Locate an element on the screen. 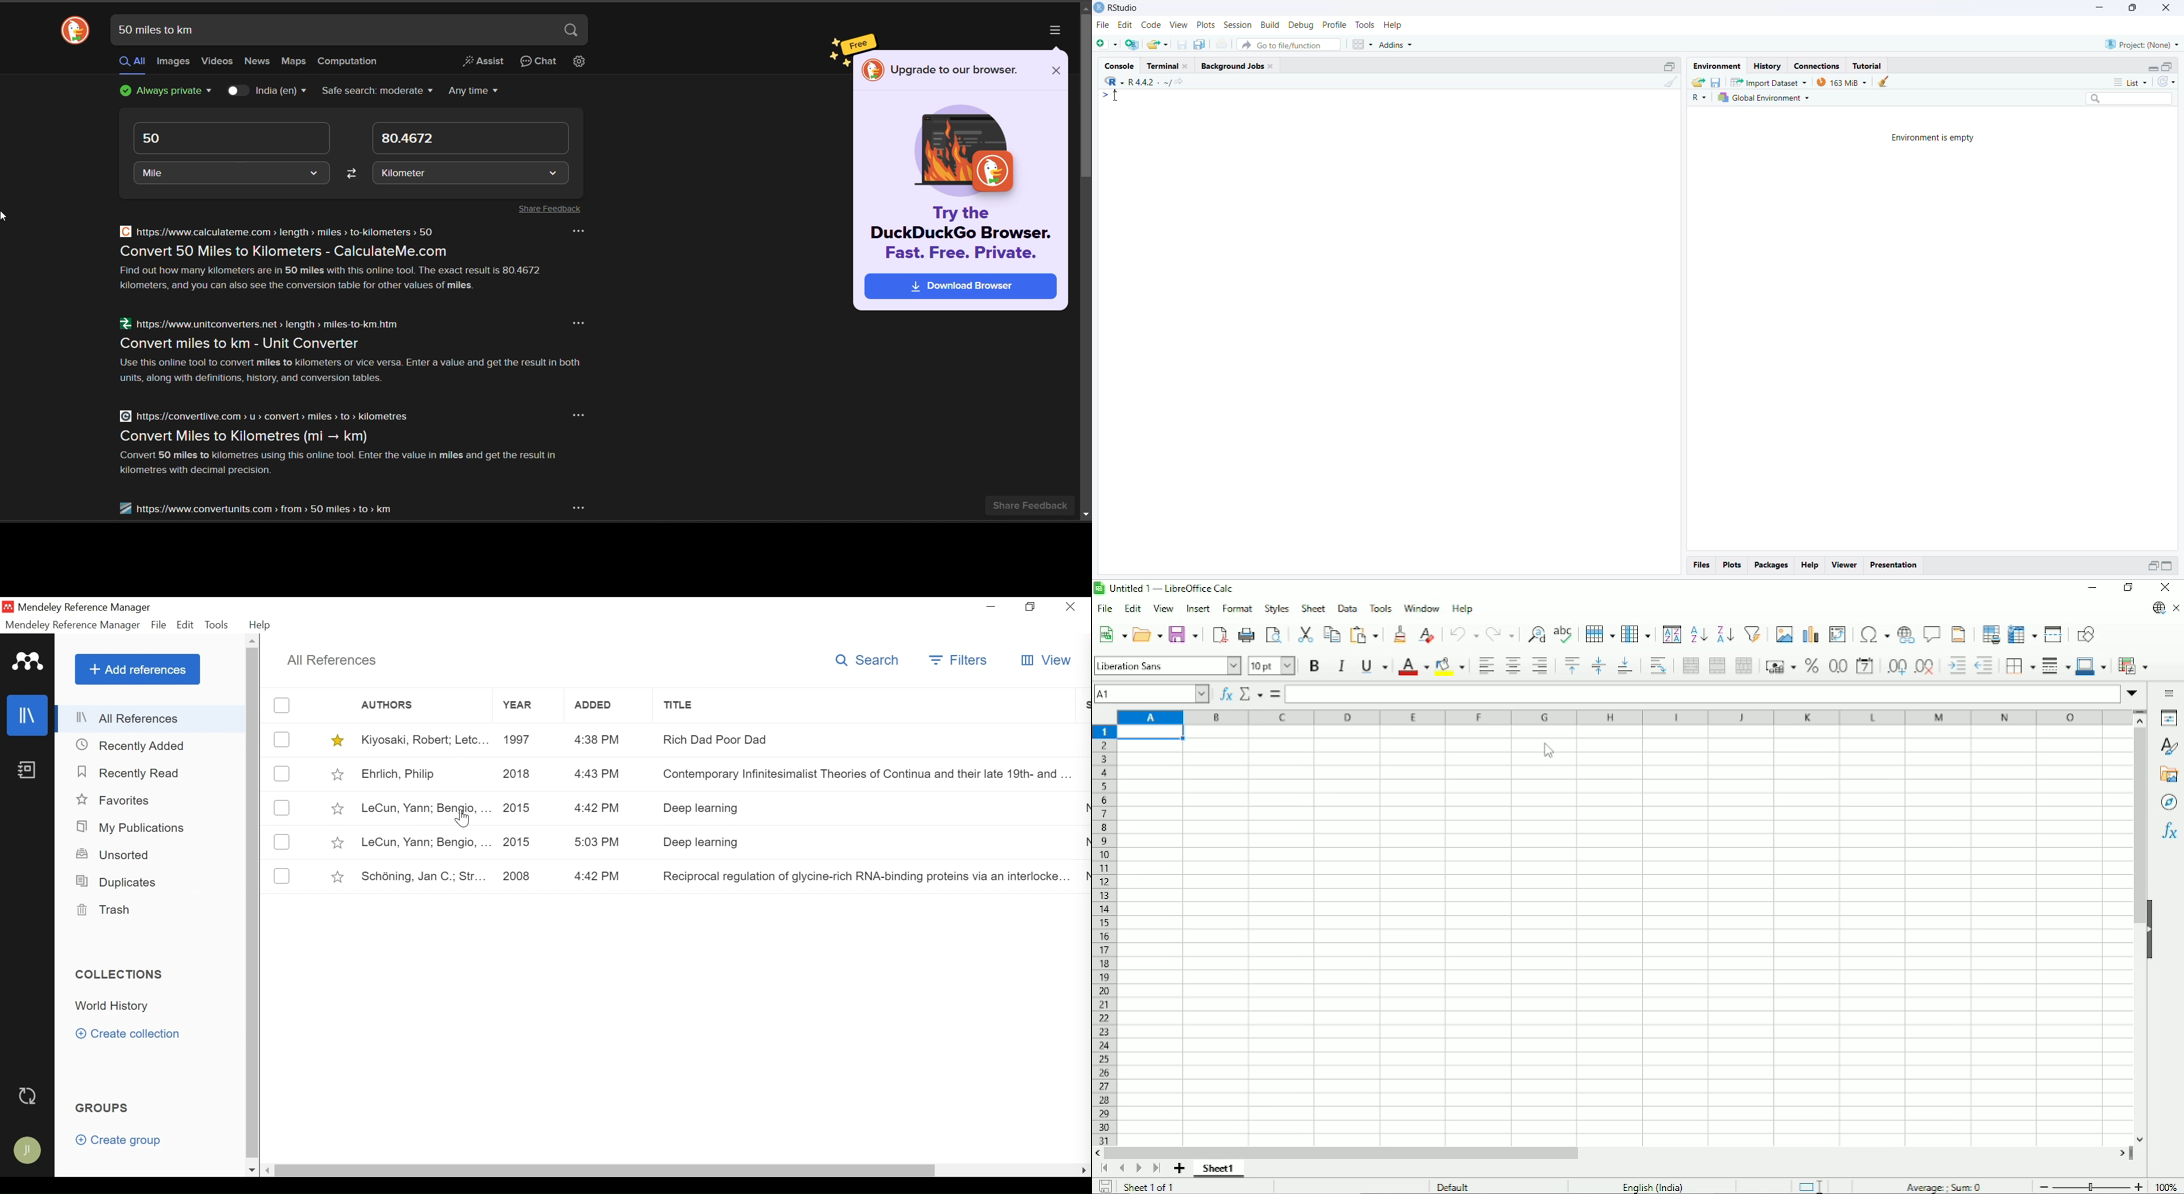  undo is located at coordinates (1462, 634).